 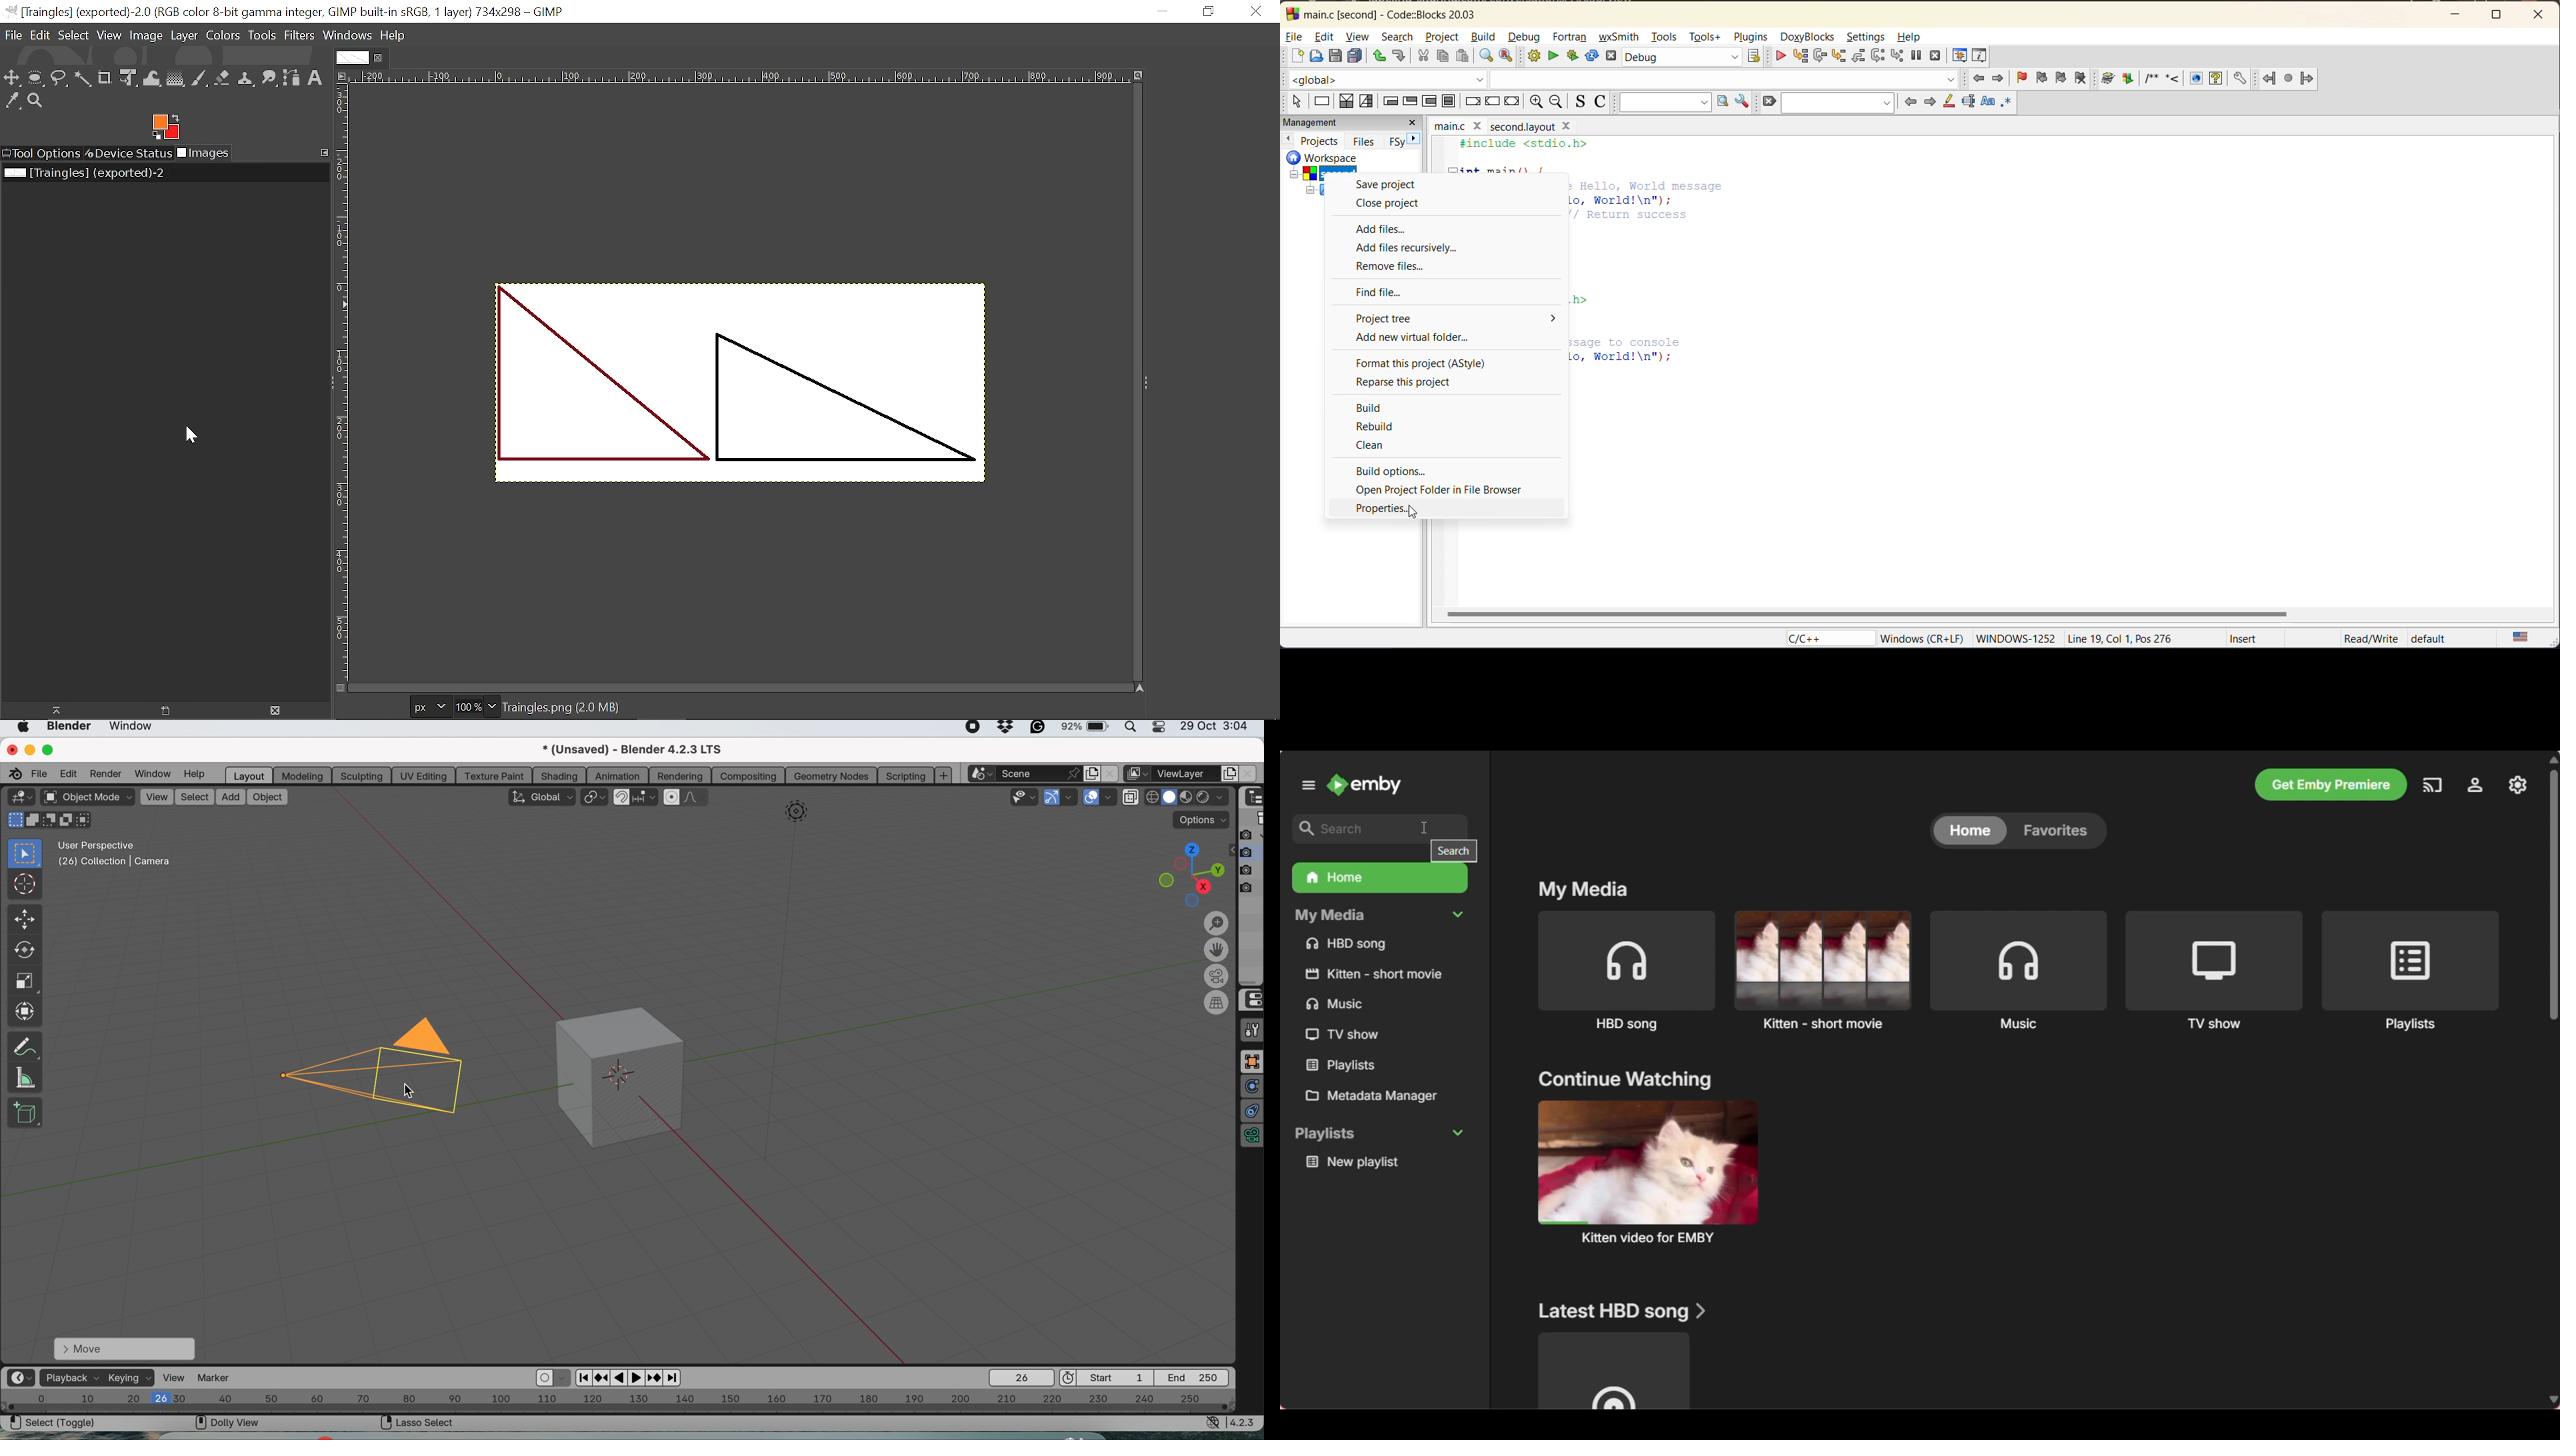 What do you see at coordinates (1526, 37) in the screenshot?
I see `debug` at bounding box center [1526, 37].